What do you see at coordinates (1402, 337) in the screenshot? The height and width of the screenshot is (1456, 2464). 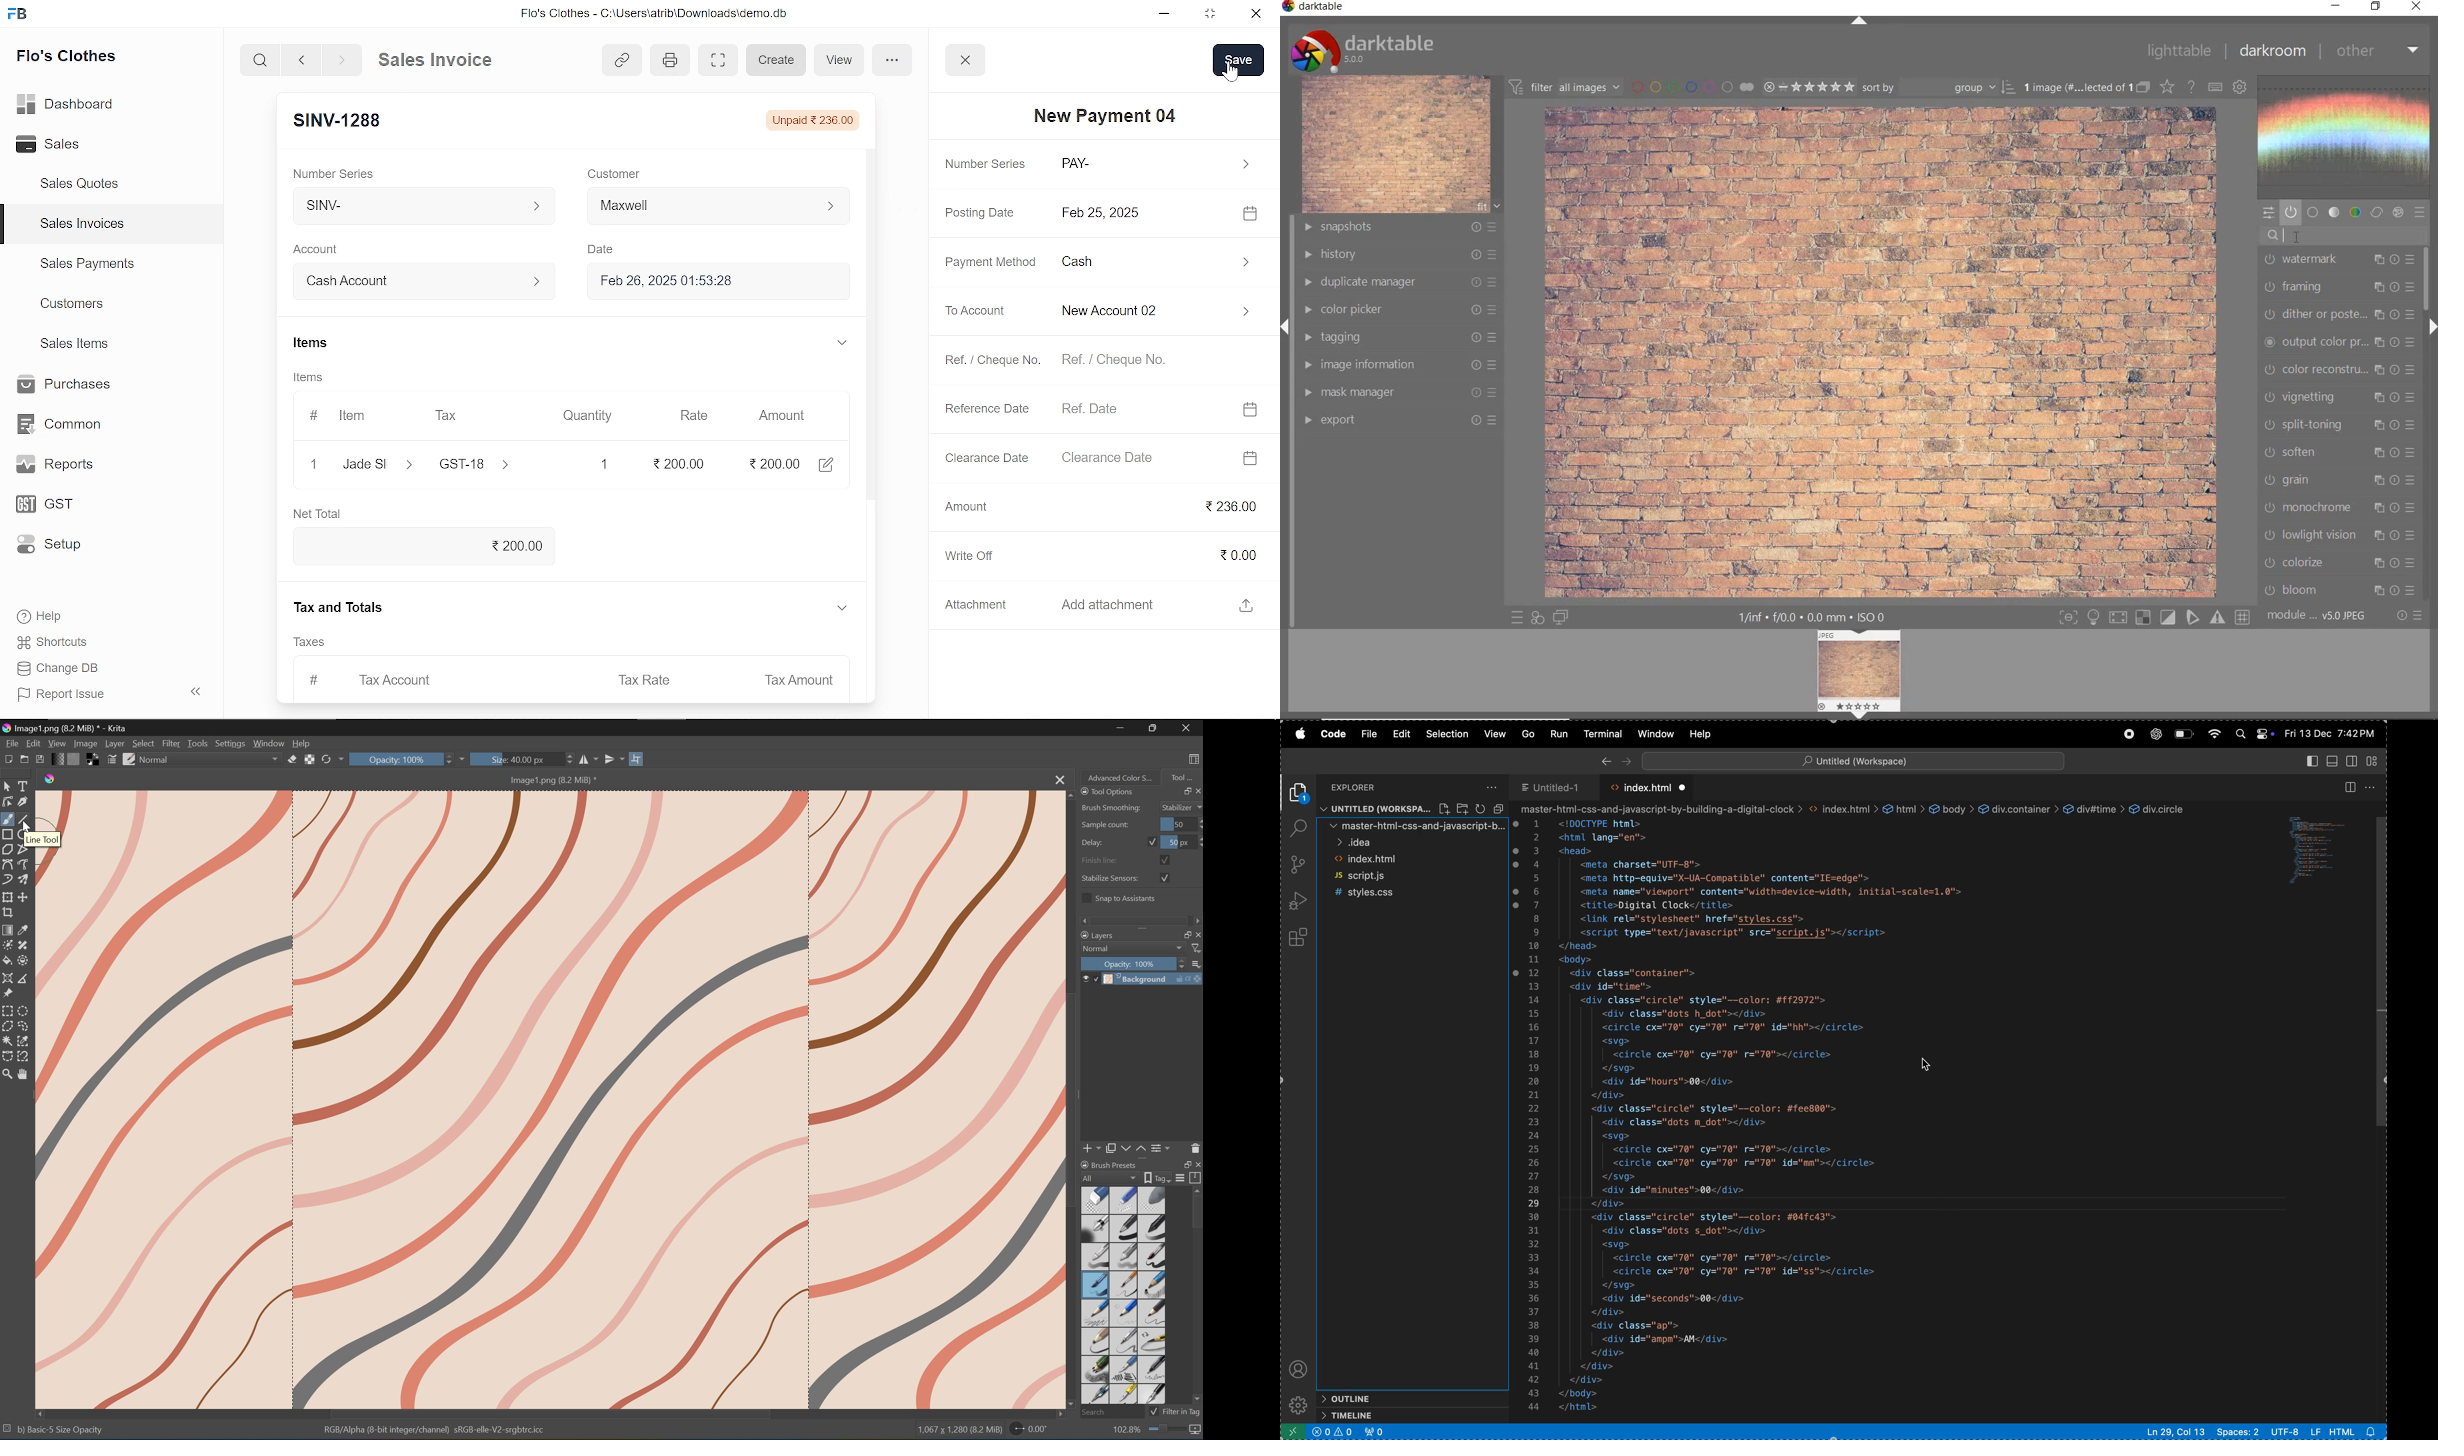 I see `tagging` at bounding box center [1402, 337].